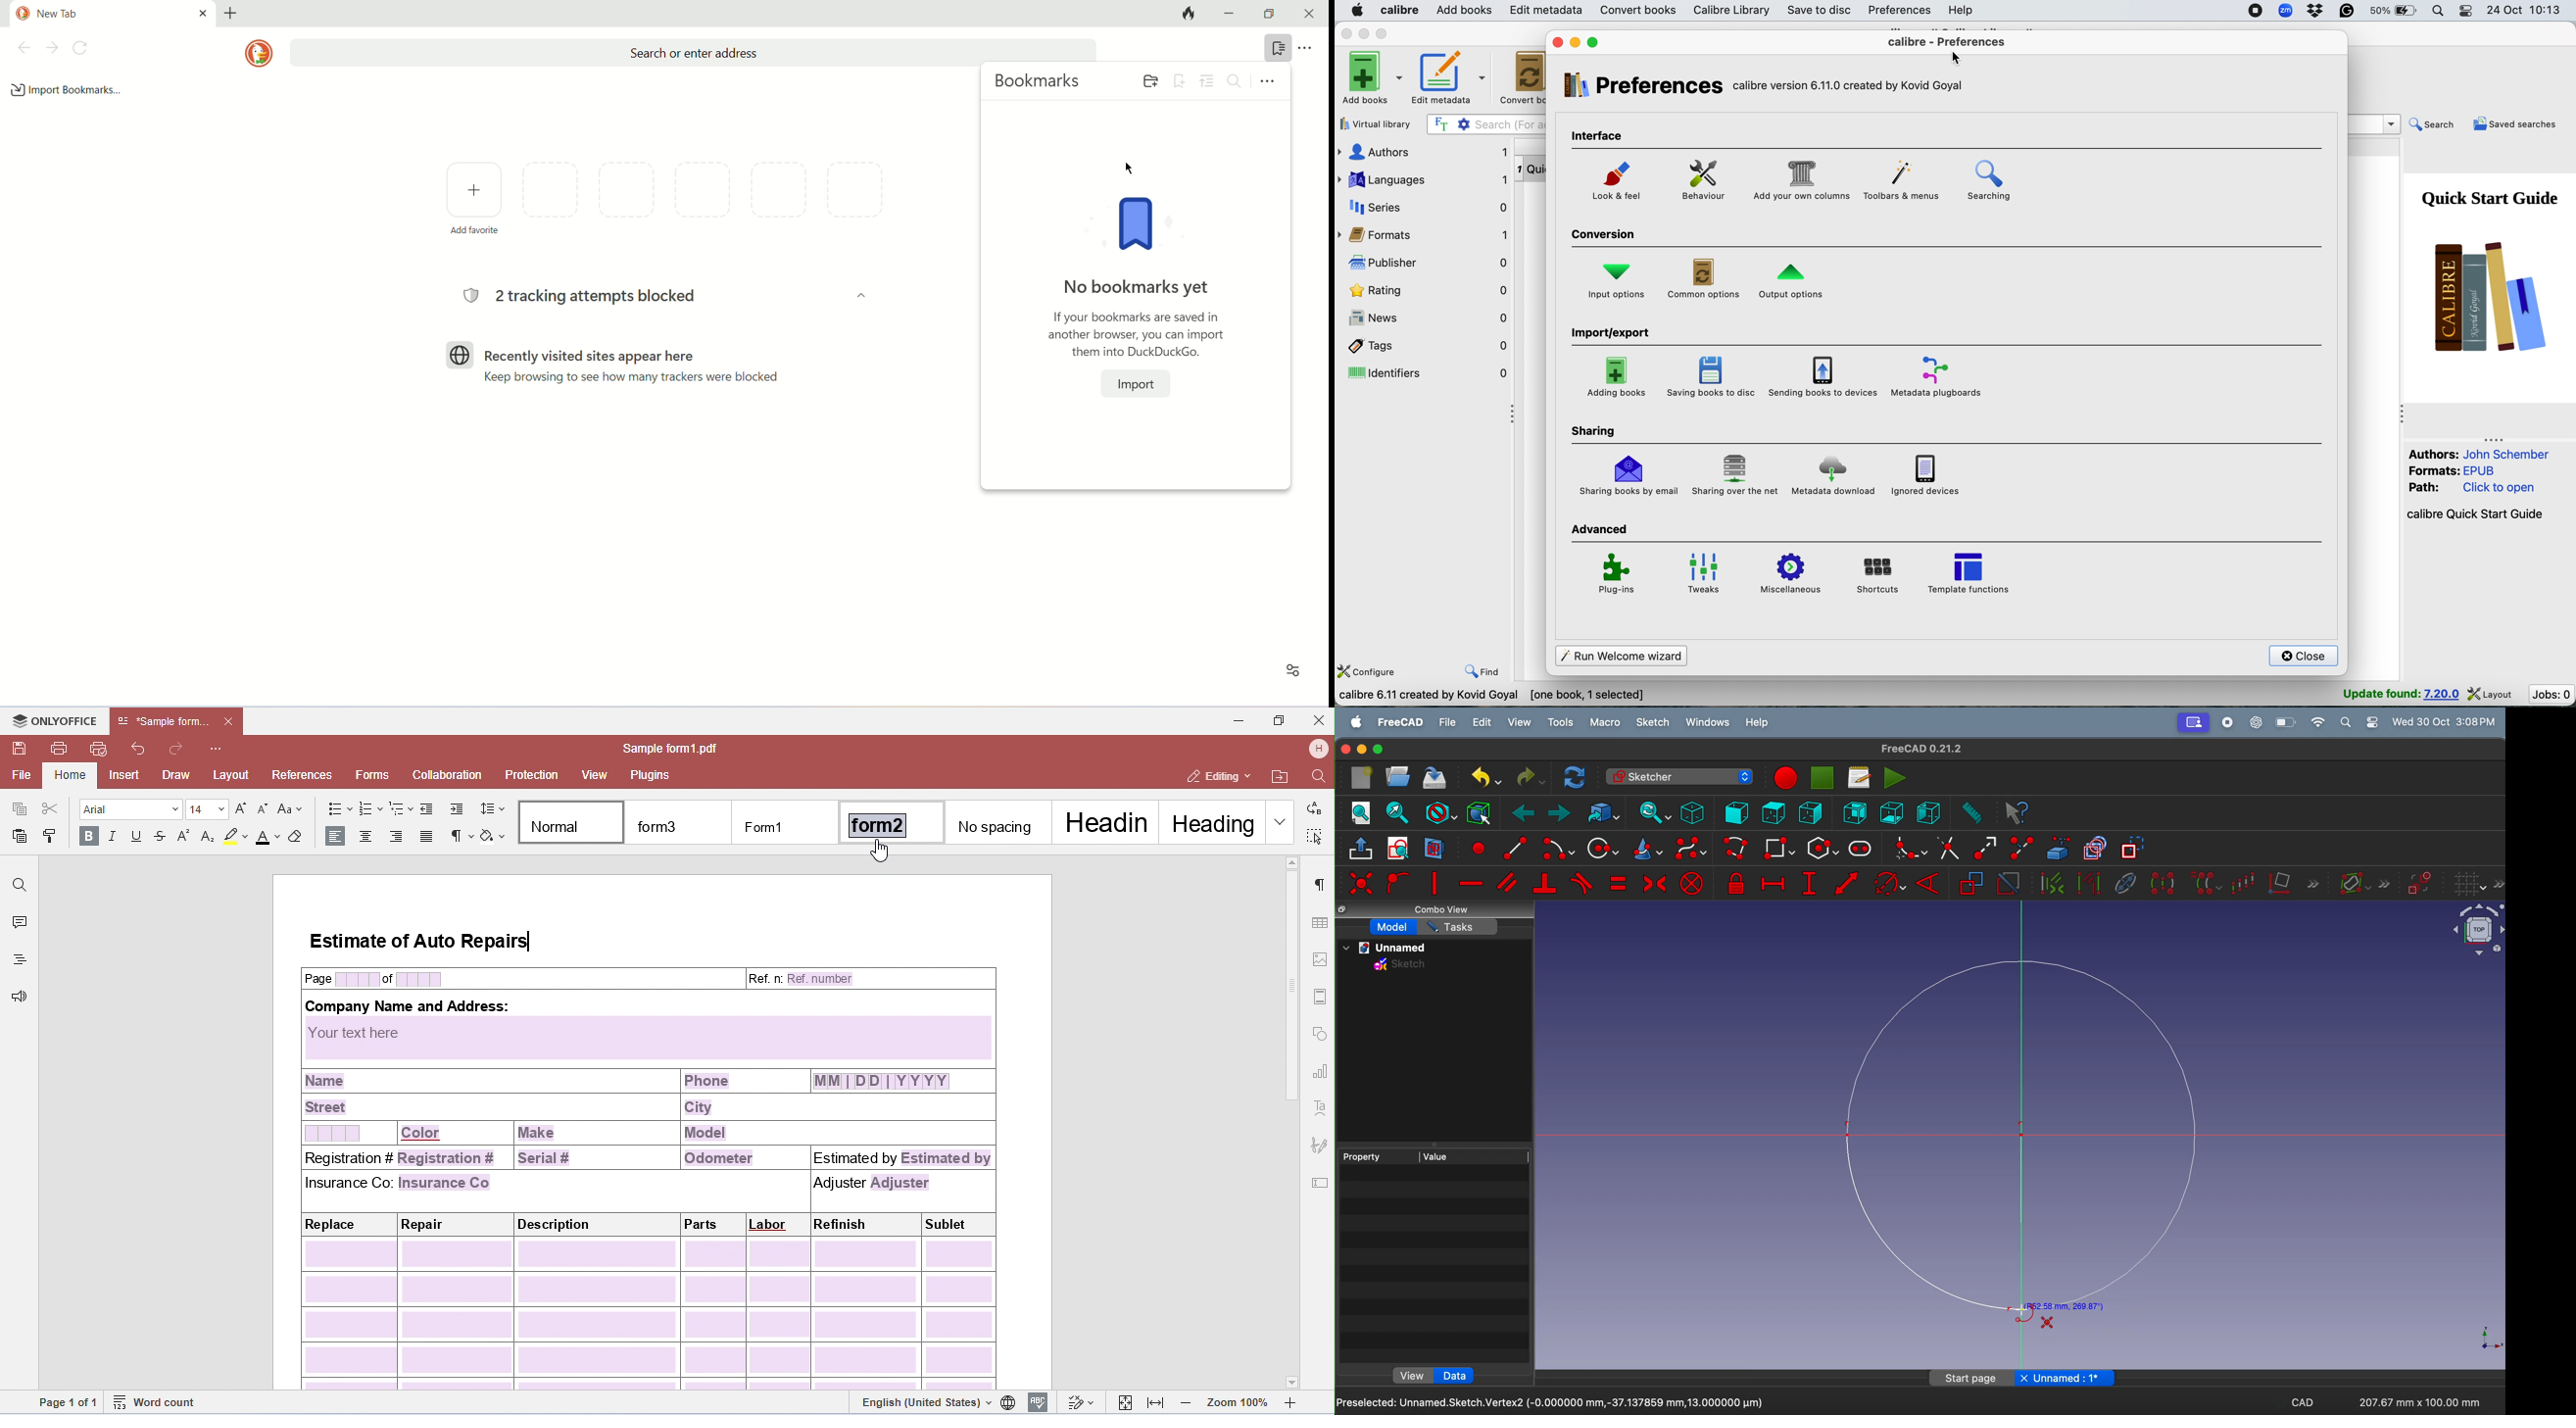 This screenshot has height=1428, width=2576. What do you see at coordinates (2018, 814) in the screenshot?
I see `whats this?` at bounding box center [2018, 814].